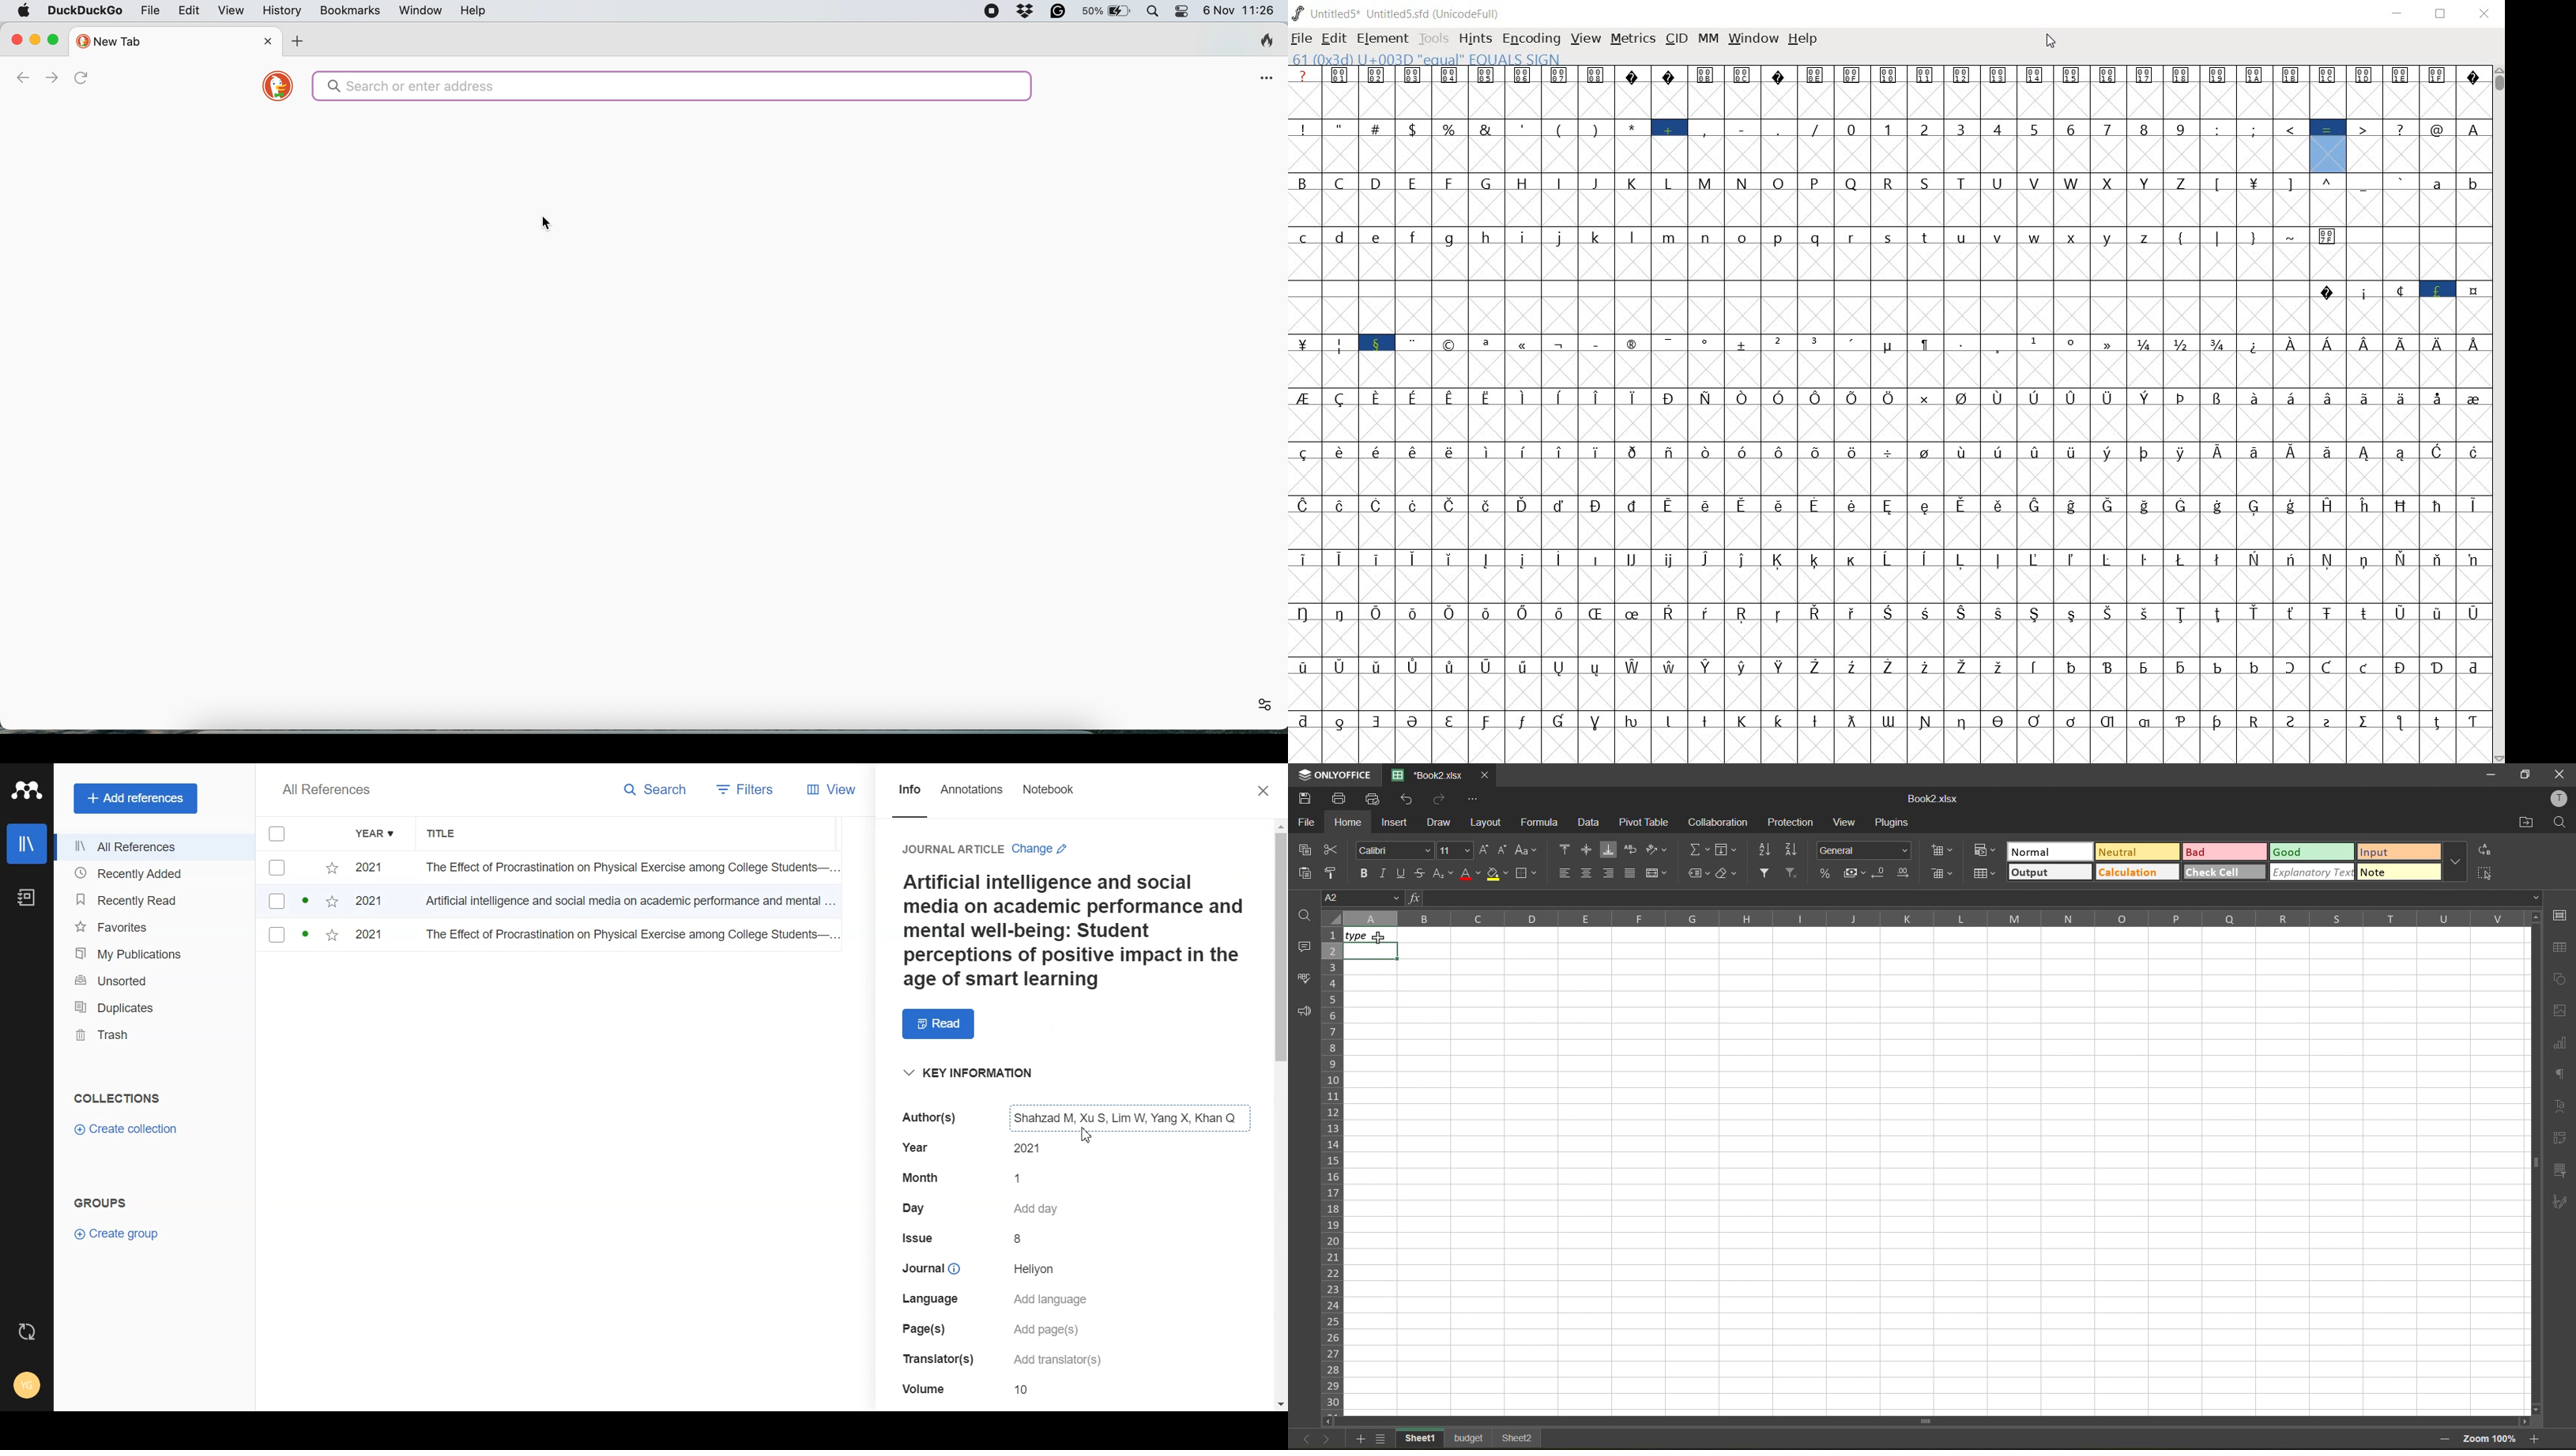 This screenshot has height=1456, width=2576. What do you see at coordinates (116, 1234) in the screenshot?
I see `Create group` at bounding box center [116, 1234].